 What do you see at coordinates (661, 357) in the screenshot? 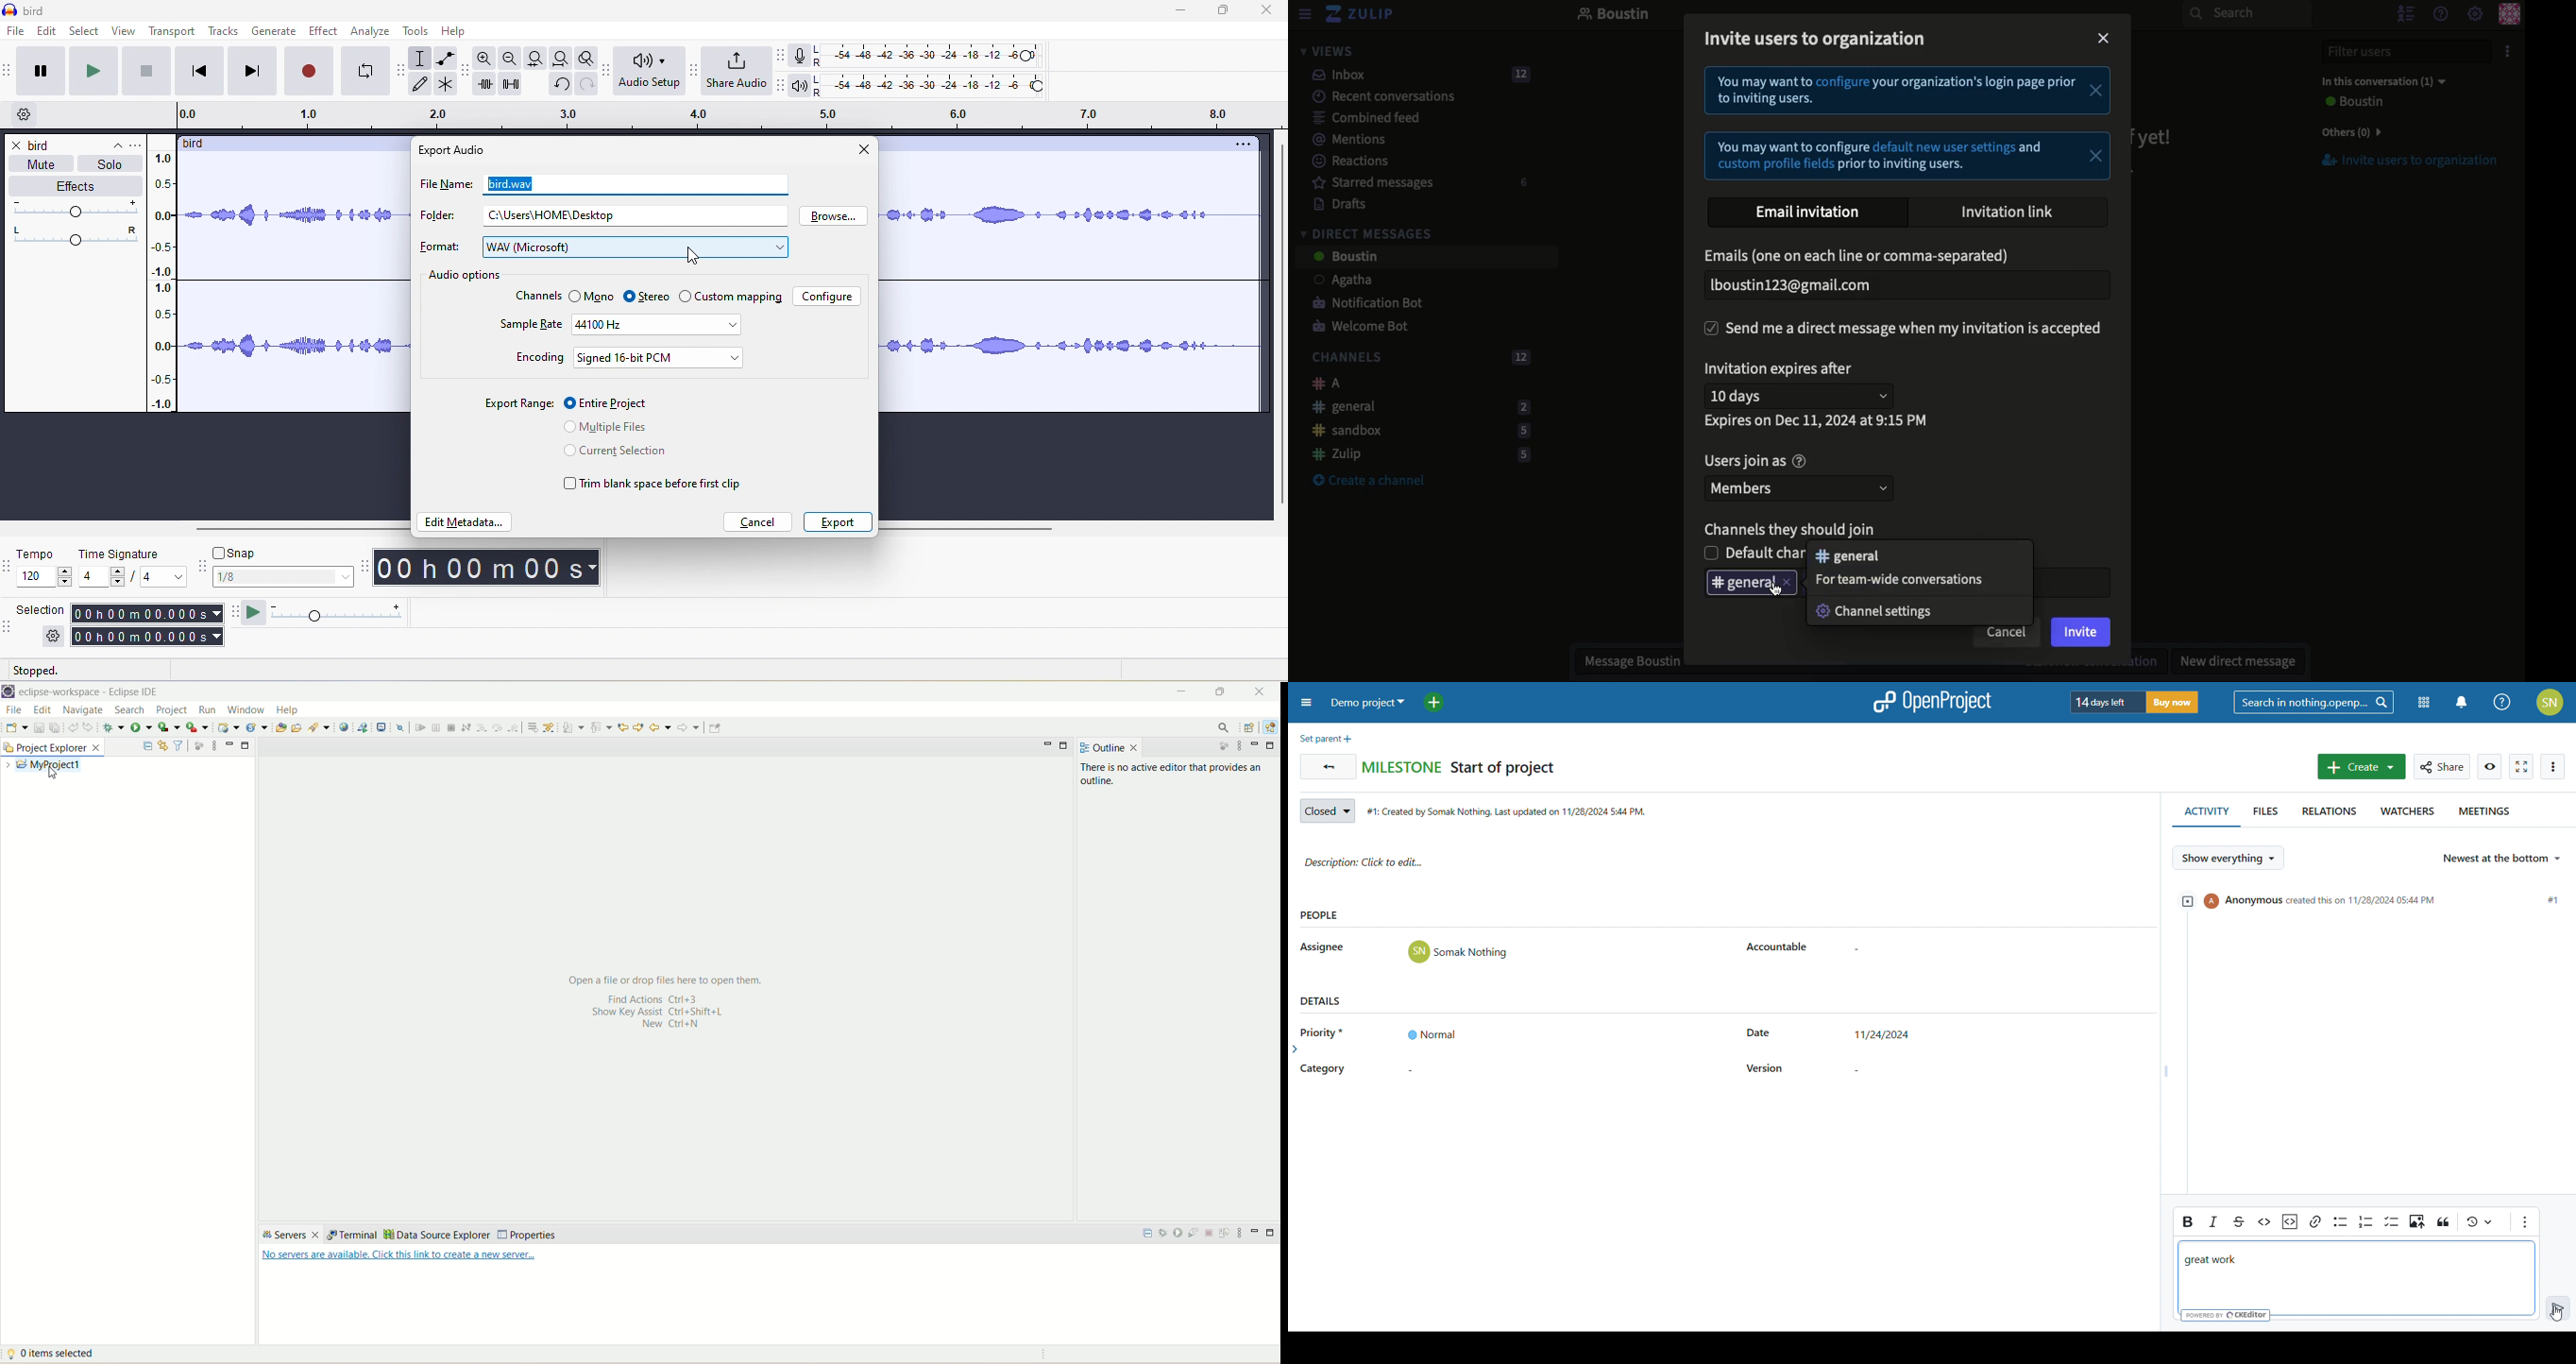
I see `signed 16 bit pcm` at bounding box center [661, 357].